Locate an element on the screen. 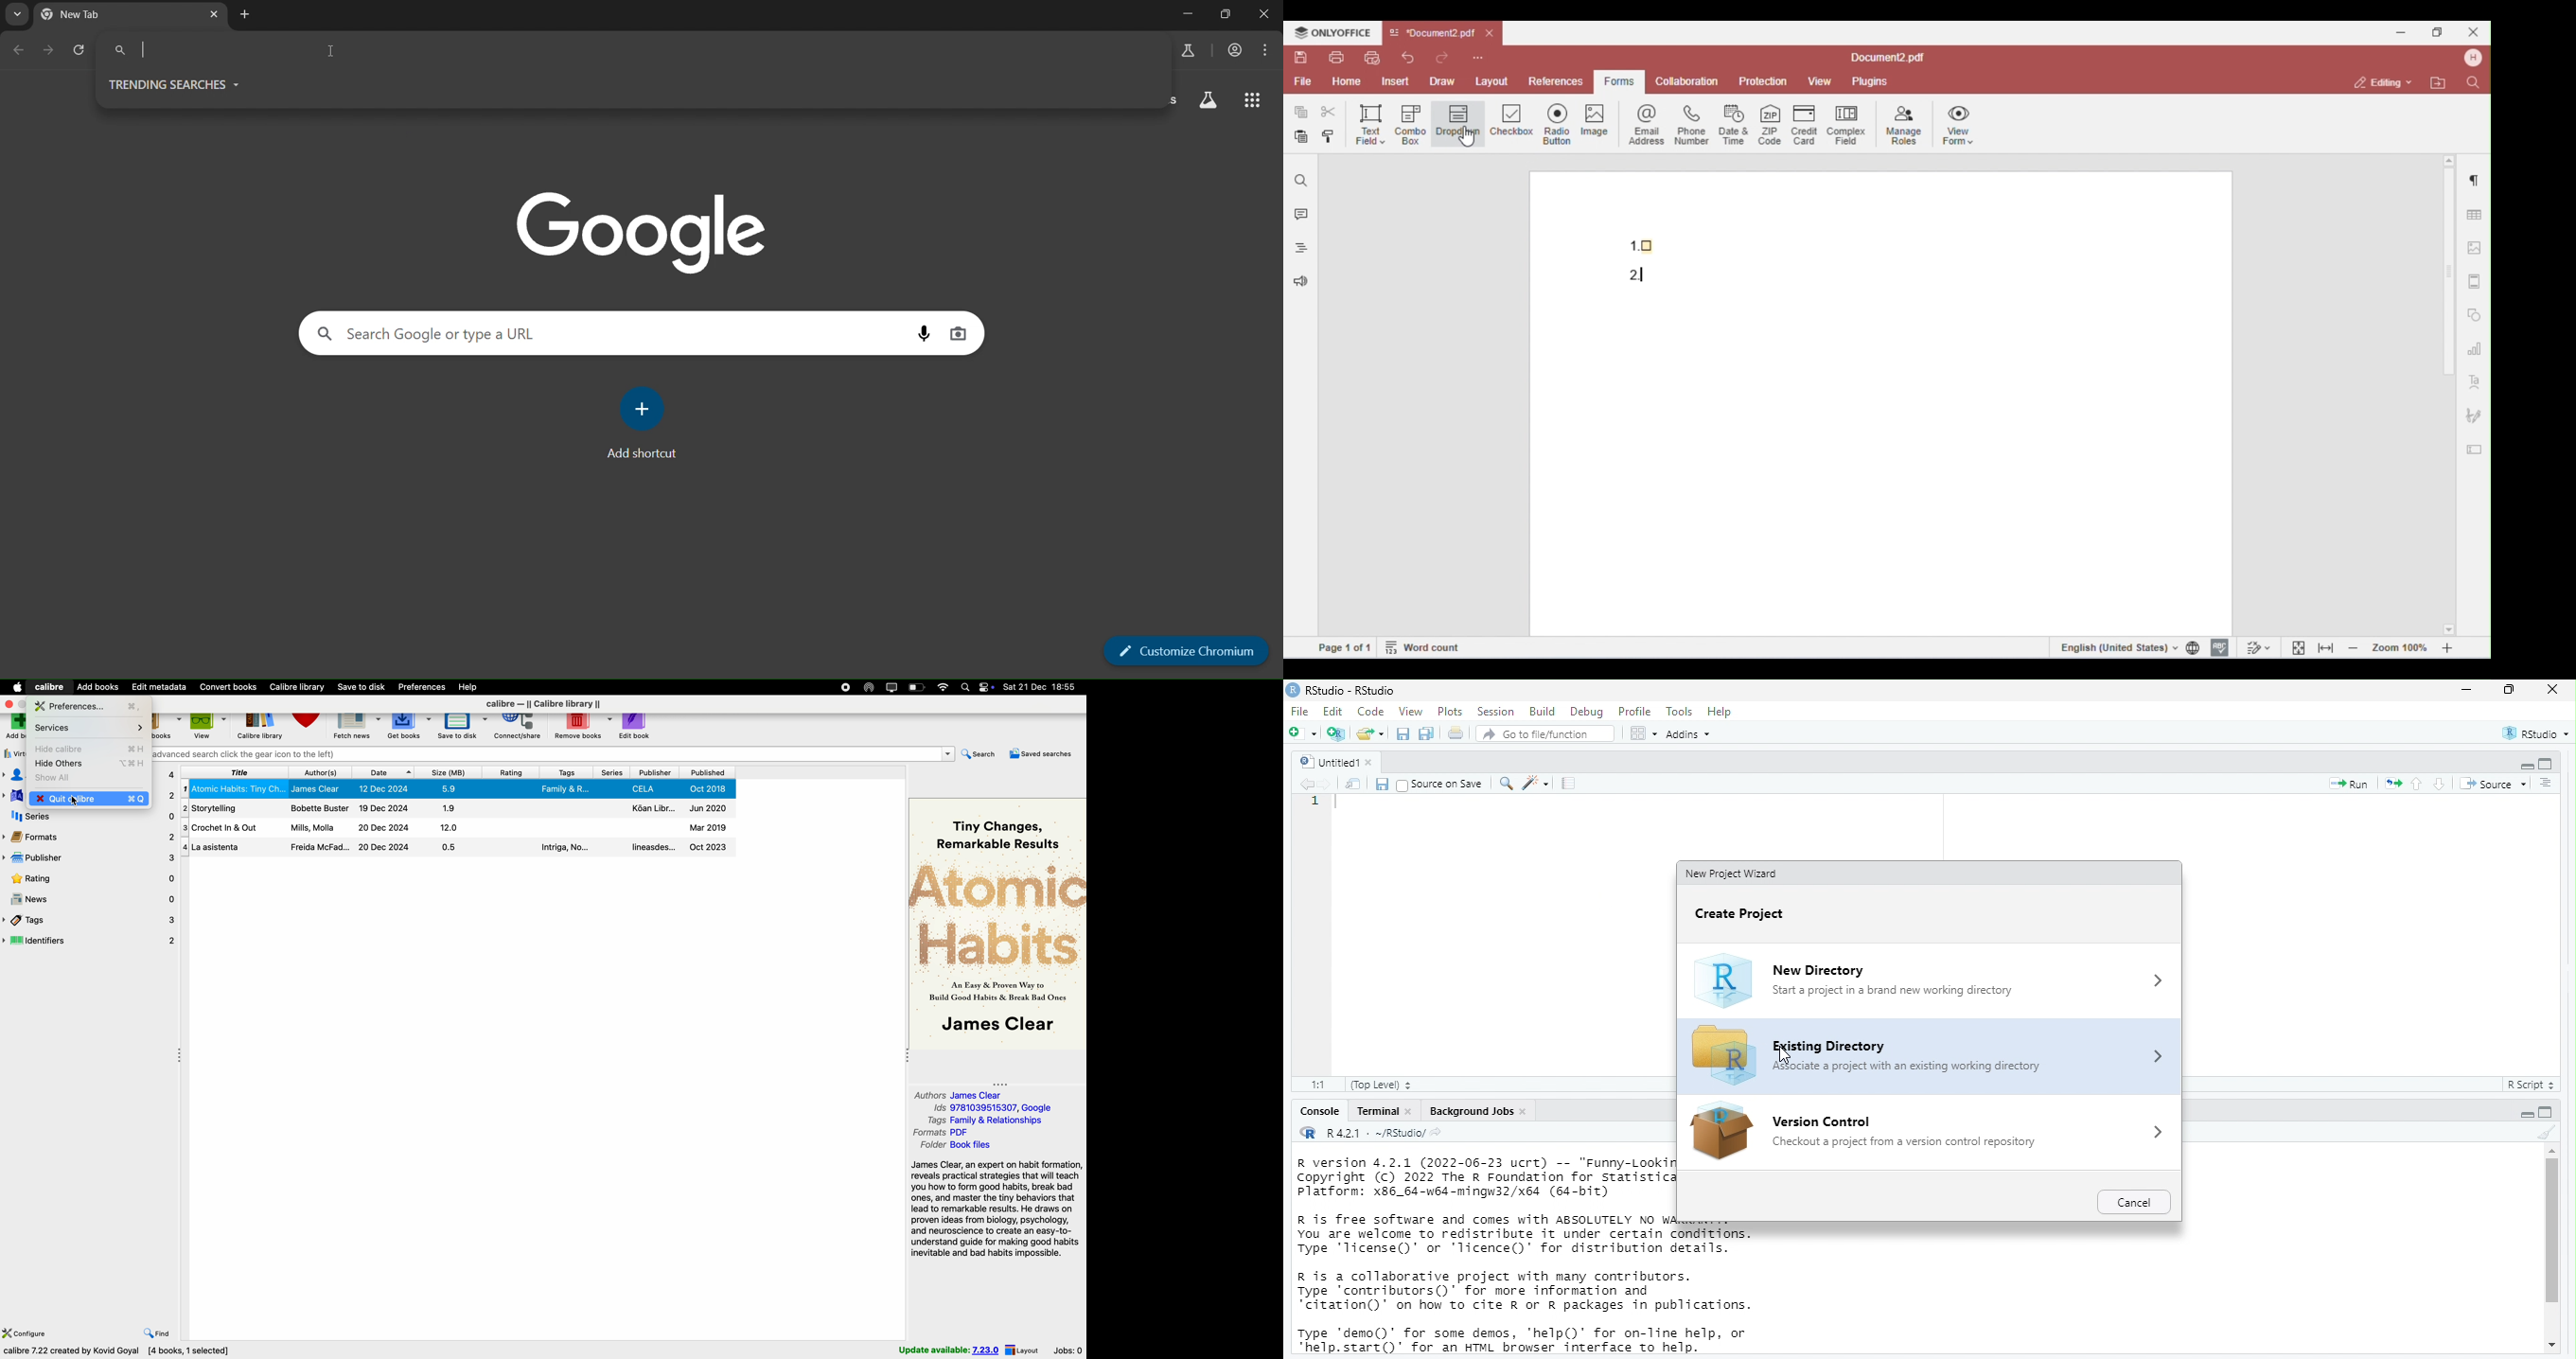 Image resolution: width=2576 pixels, height=1372 pixels. debug is located at coordinates (1586, 712).